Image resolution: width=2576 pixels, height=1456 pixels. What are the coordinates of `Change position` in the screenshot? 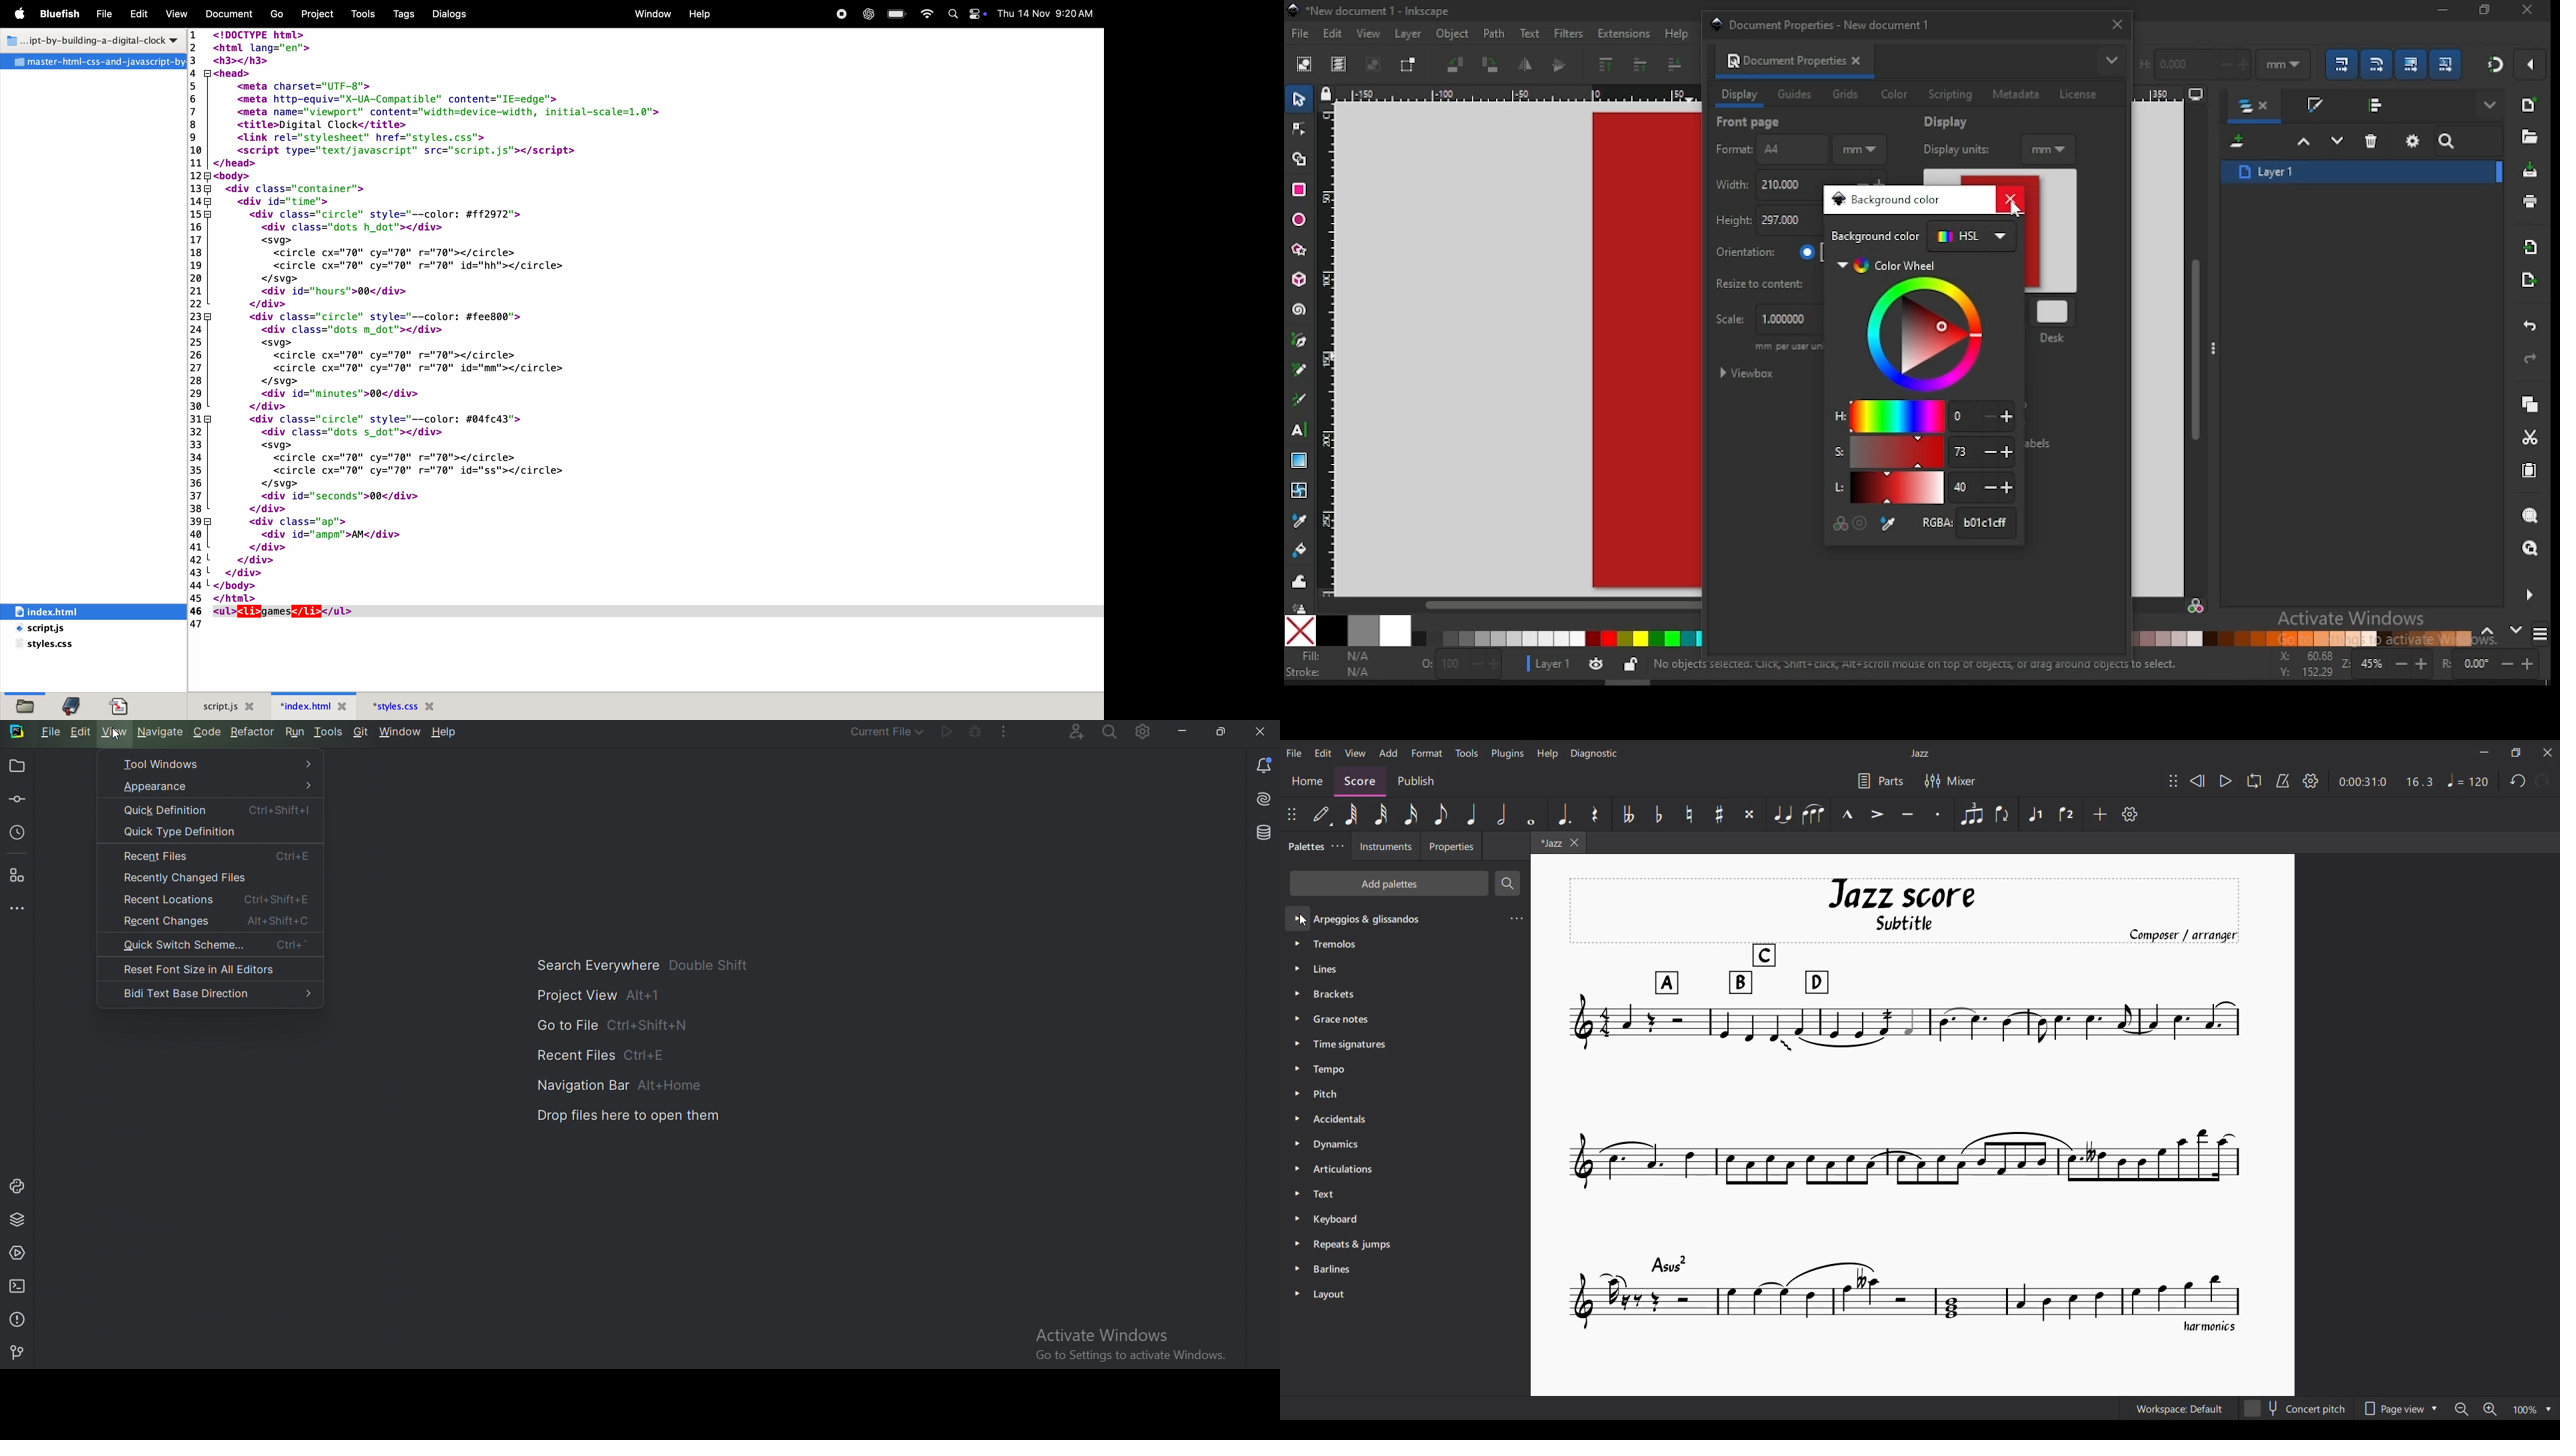 It's located at (1291, 814).